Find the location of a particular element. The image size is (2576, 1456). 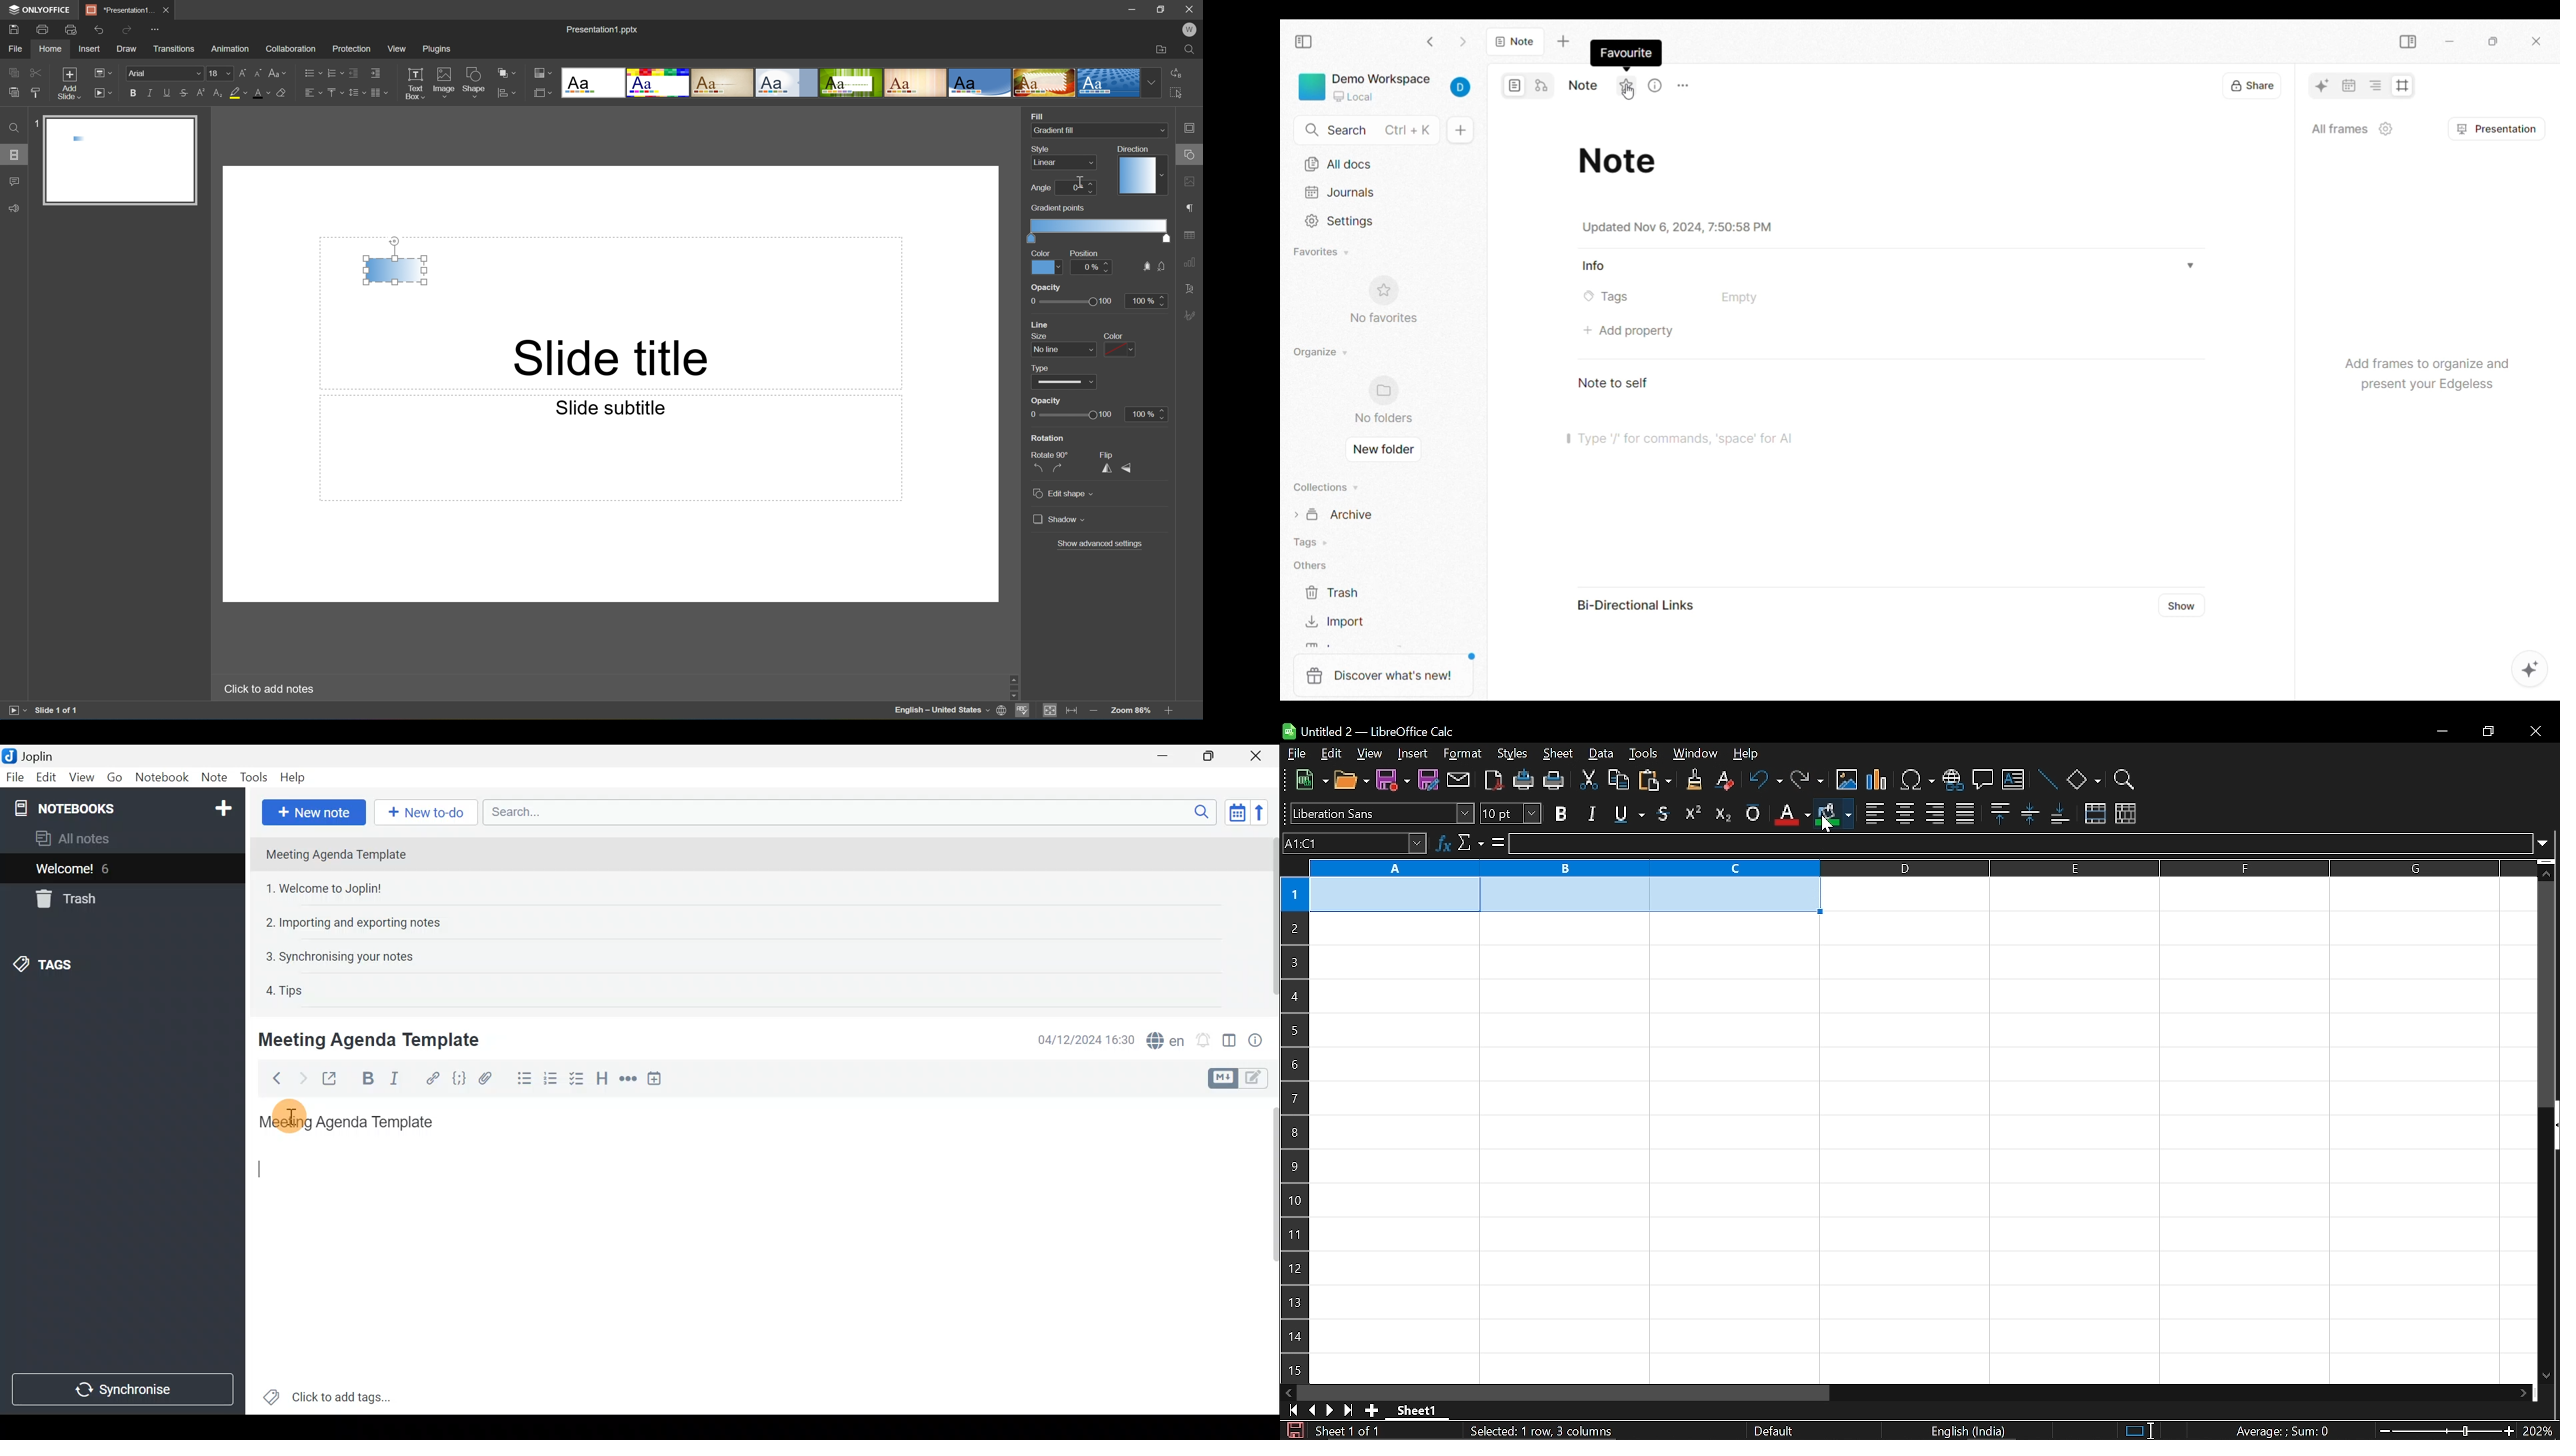

Click to add notes is located at coordinates (267, 688).